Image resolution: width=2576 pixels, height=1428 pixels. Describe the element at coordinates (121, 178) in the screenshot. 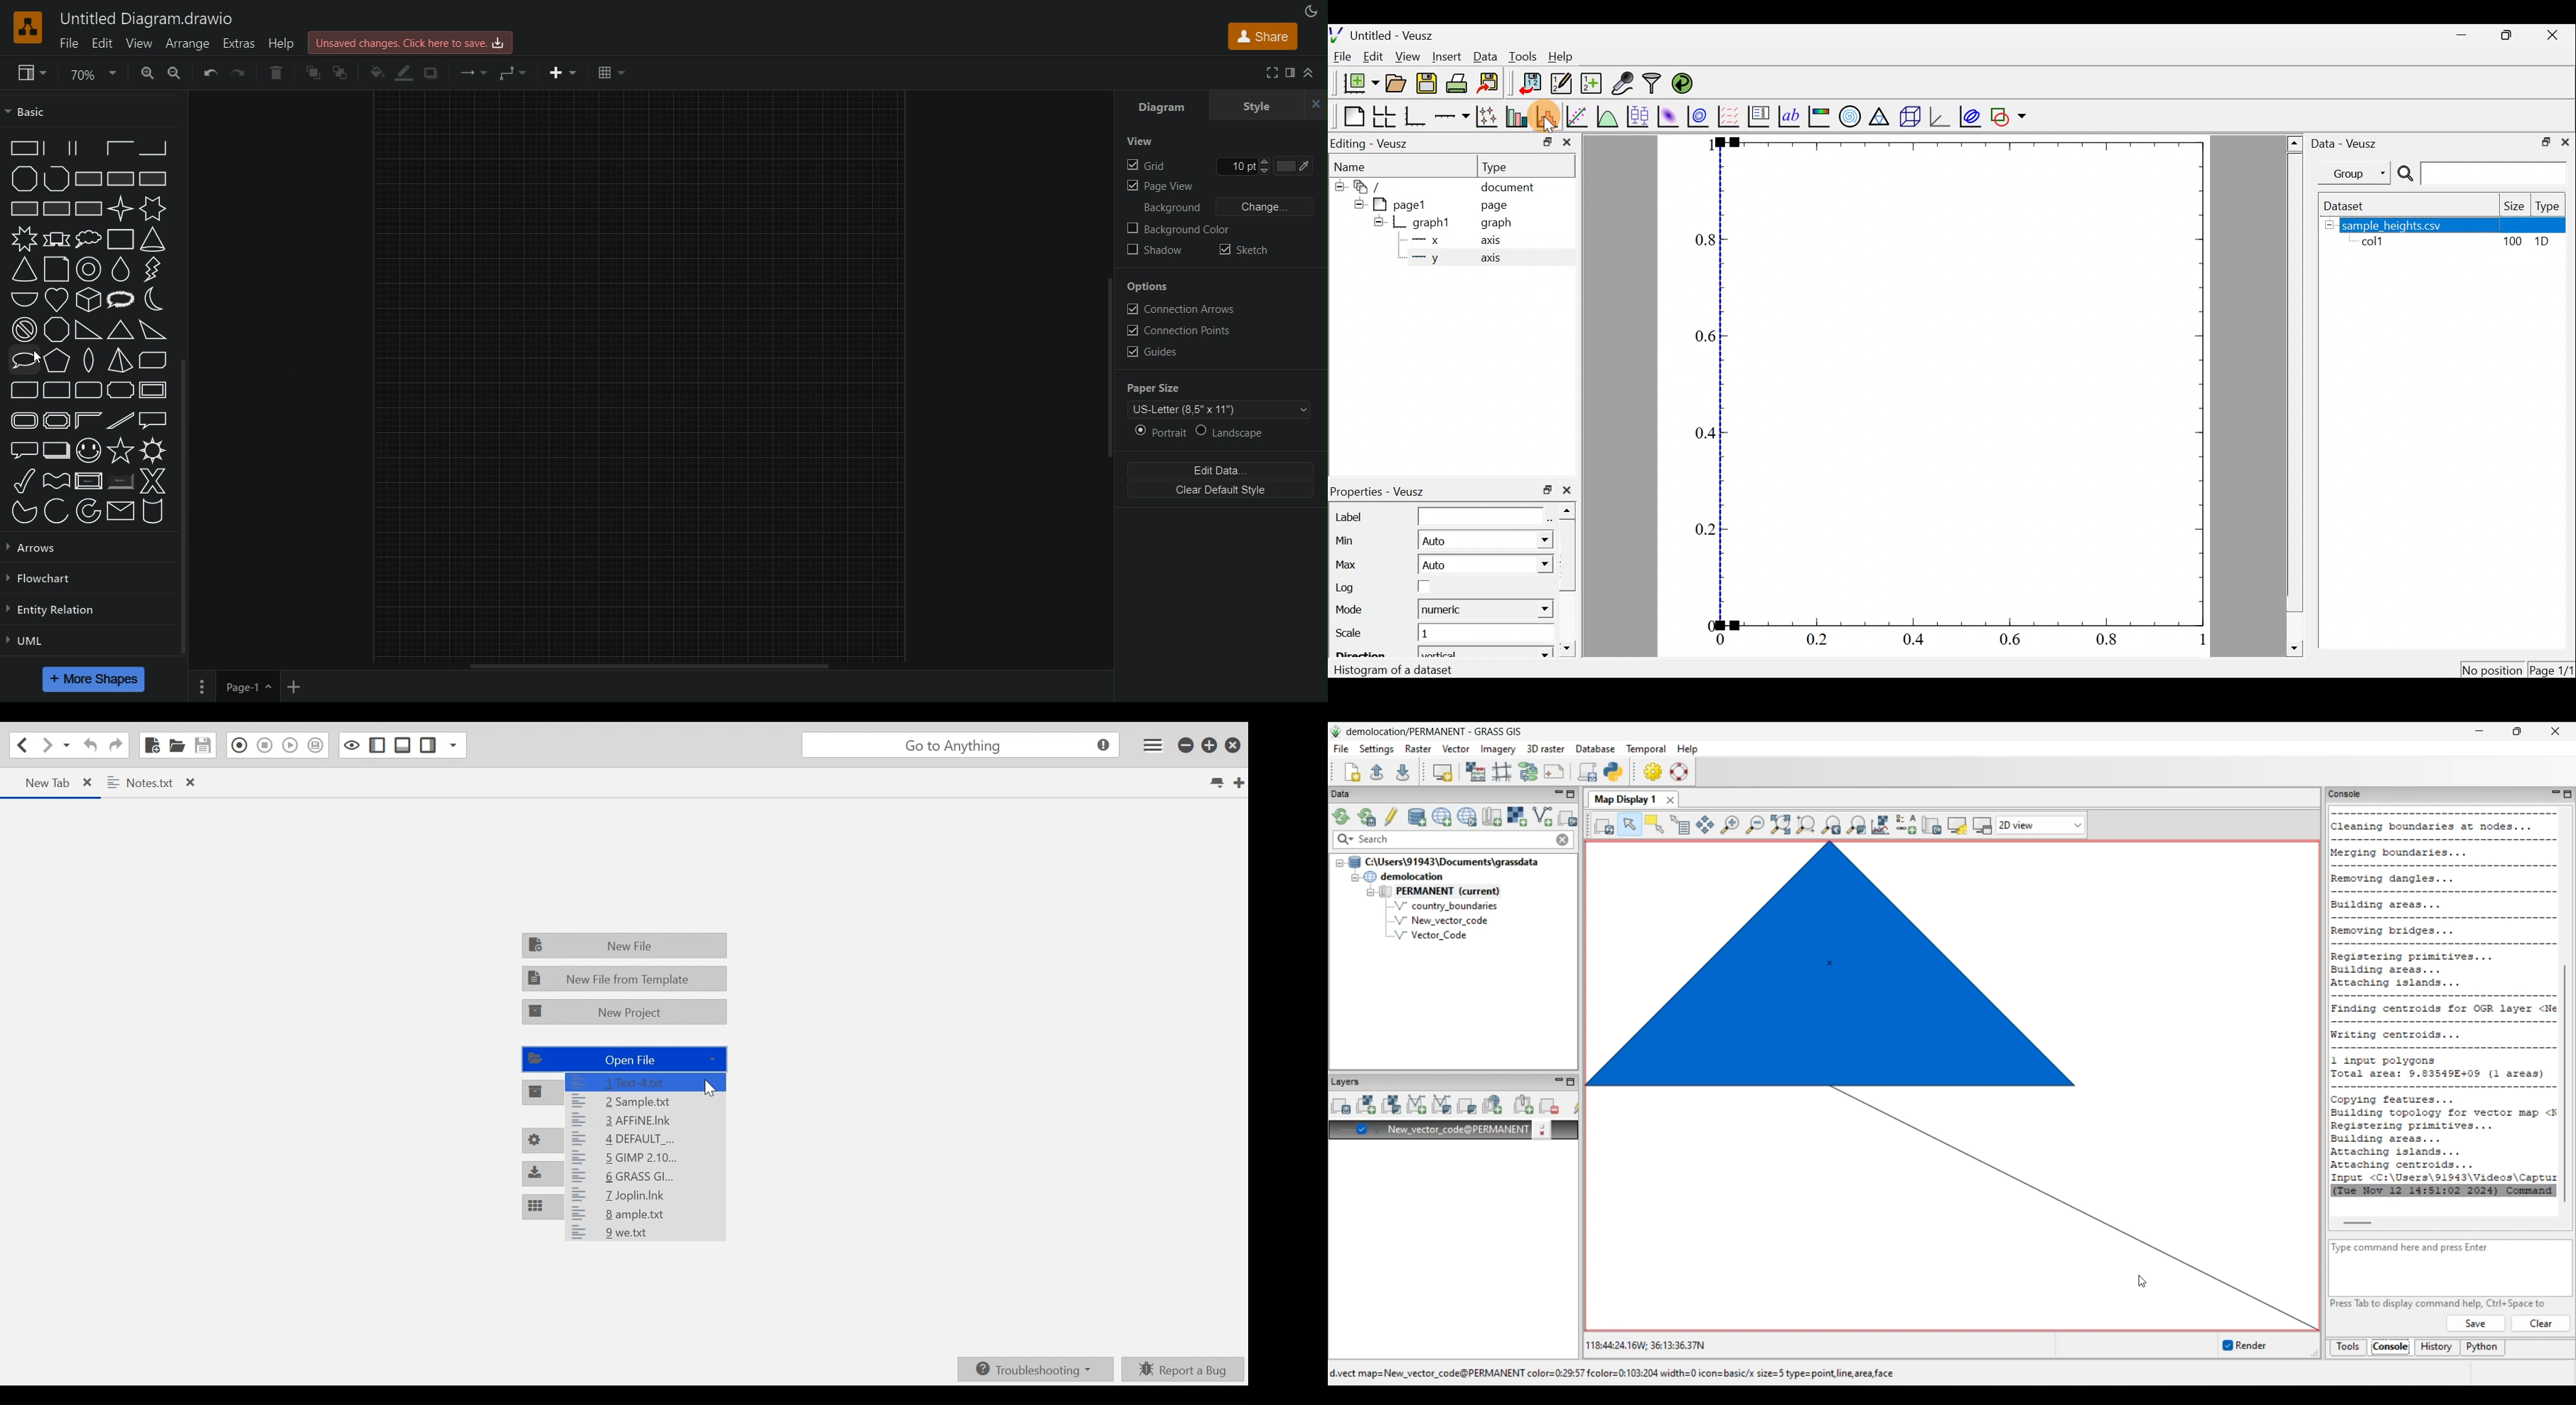

I see `Rectangle with Reverse Diagonal Fill` at that location.